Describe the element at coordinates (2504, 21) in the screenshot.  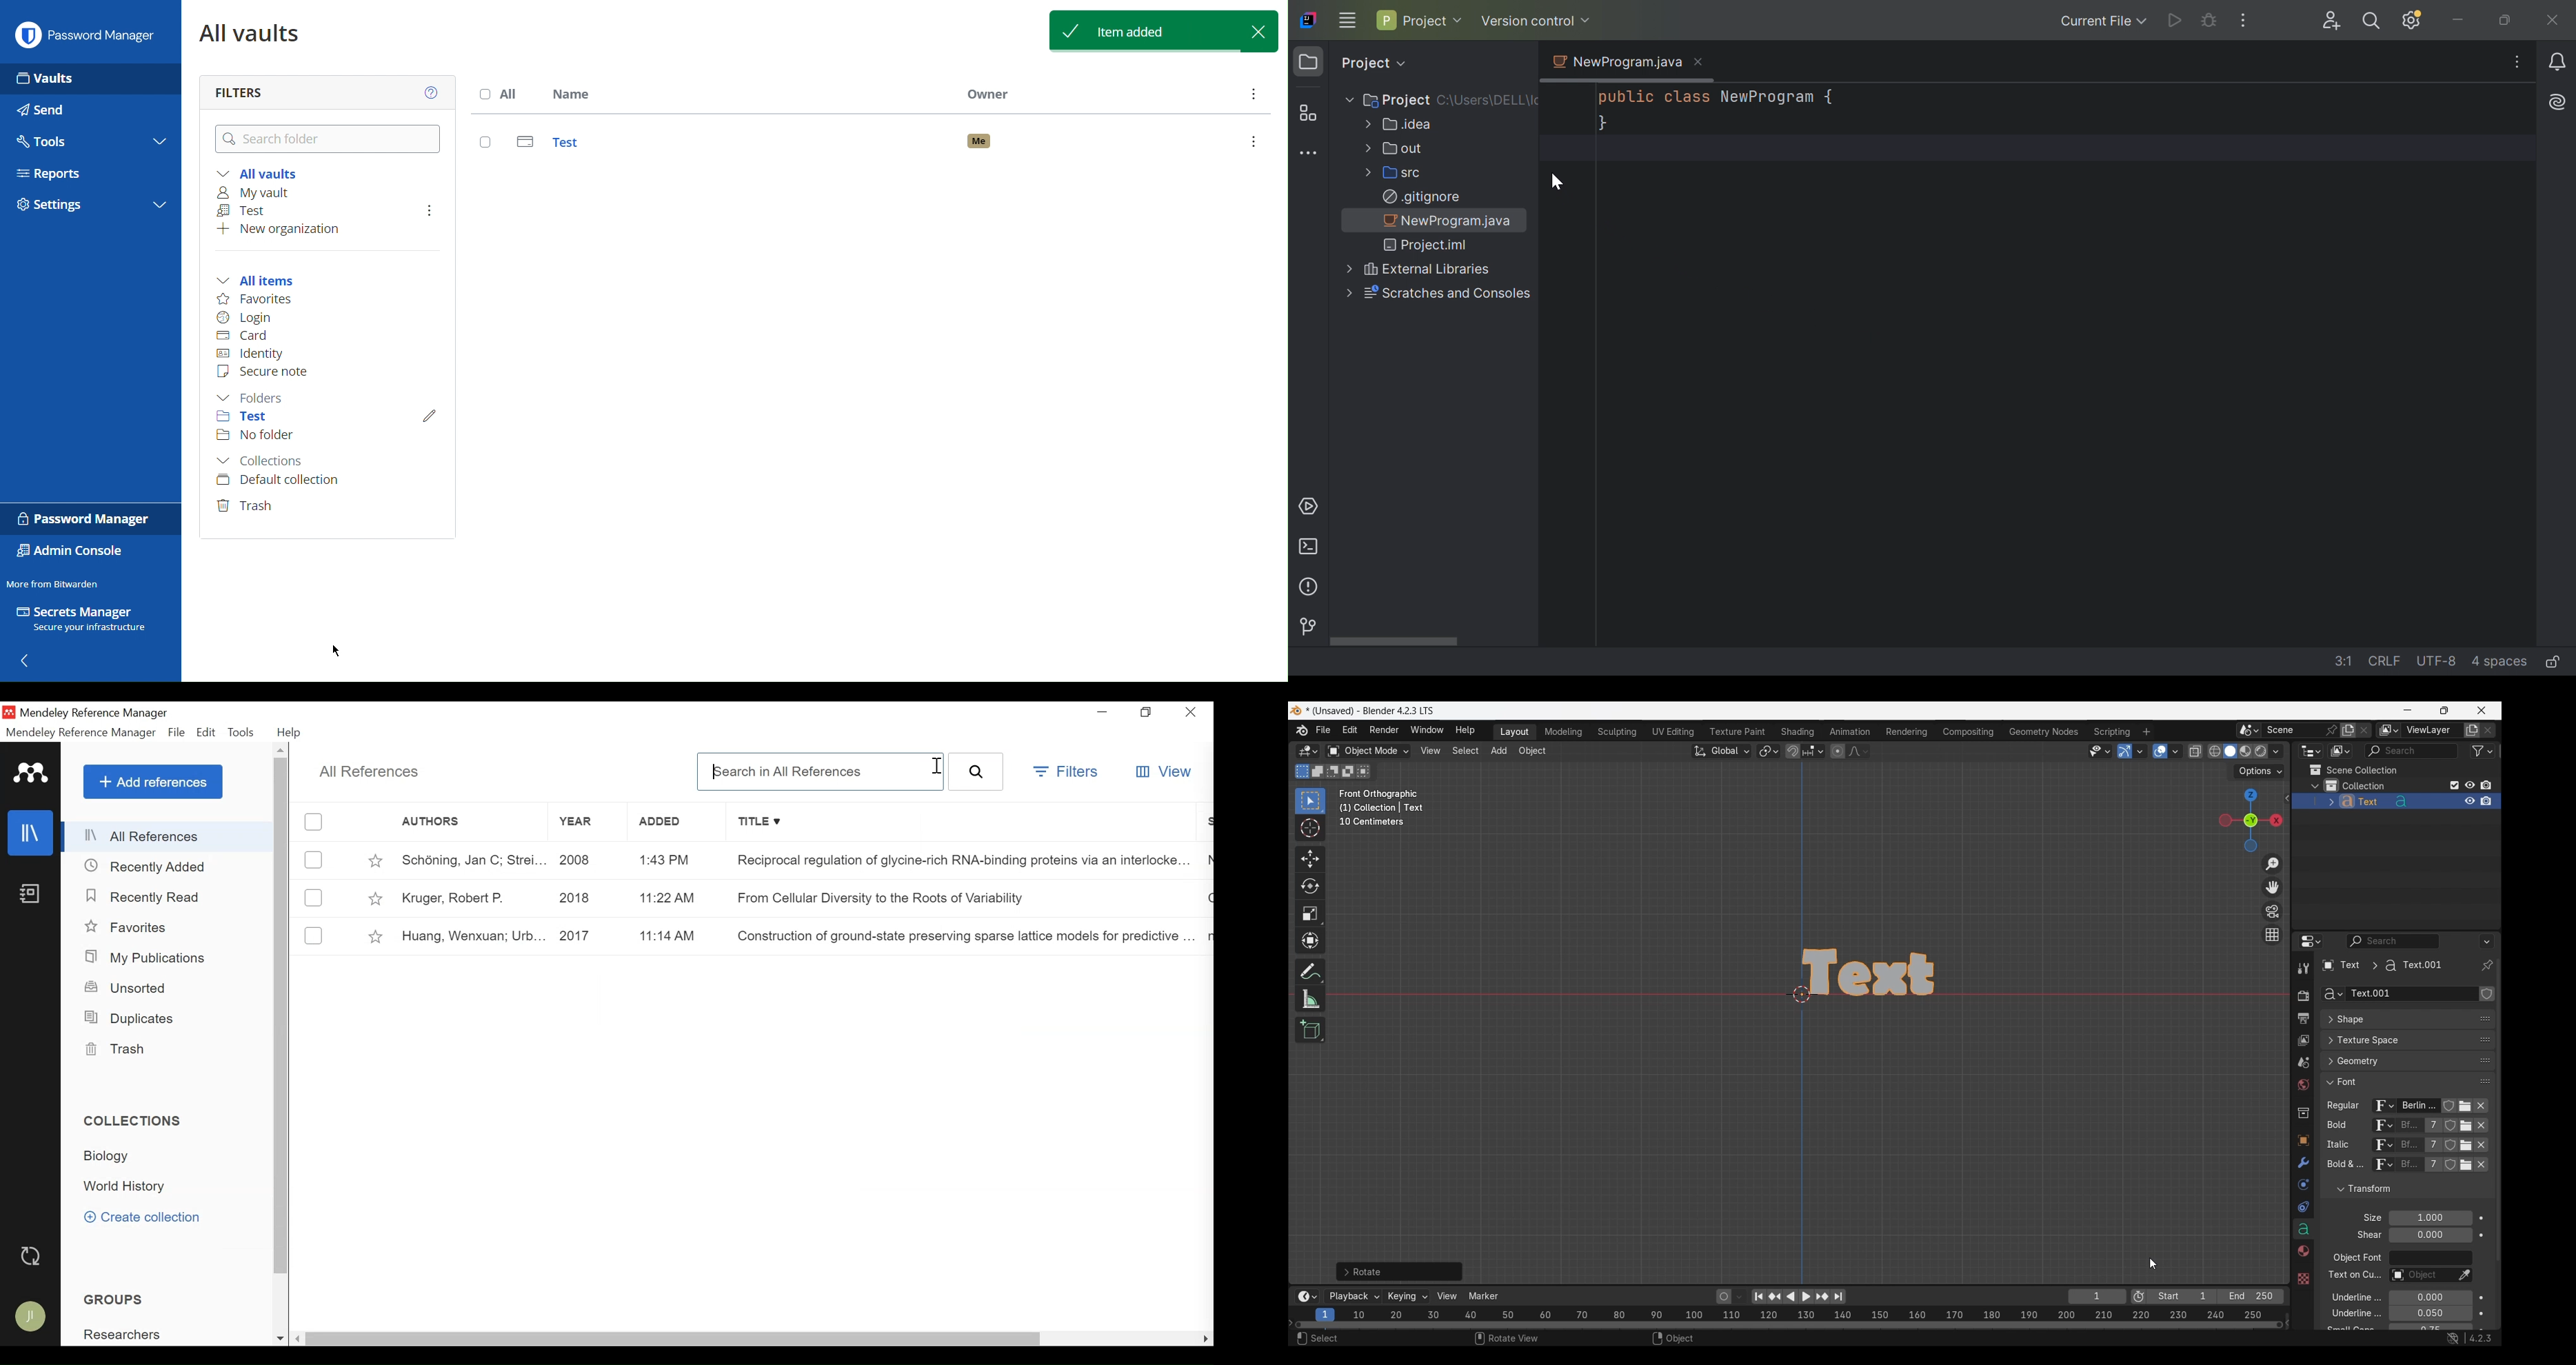
I see `Restore Down` at that location.